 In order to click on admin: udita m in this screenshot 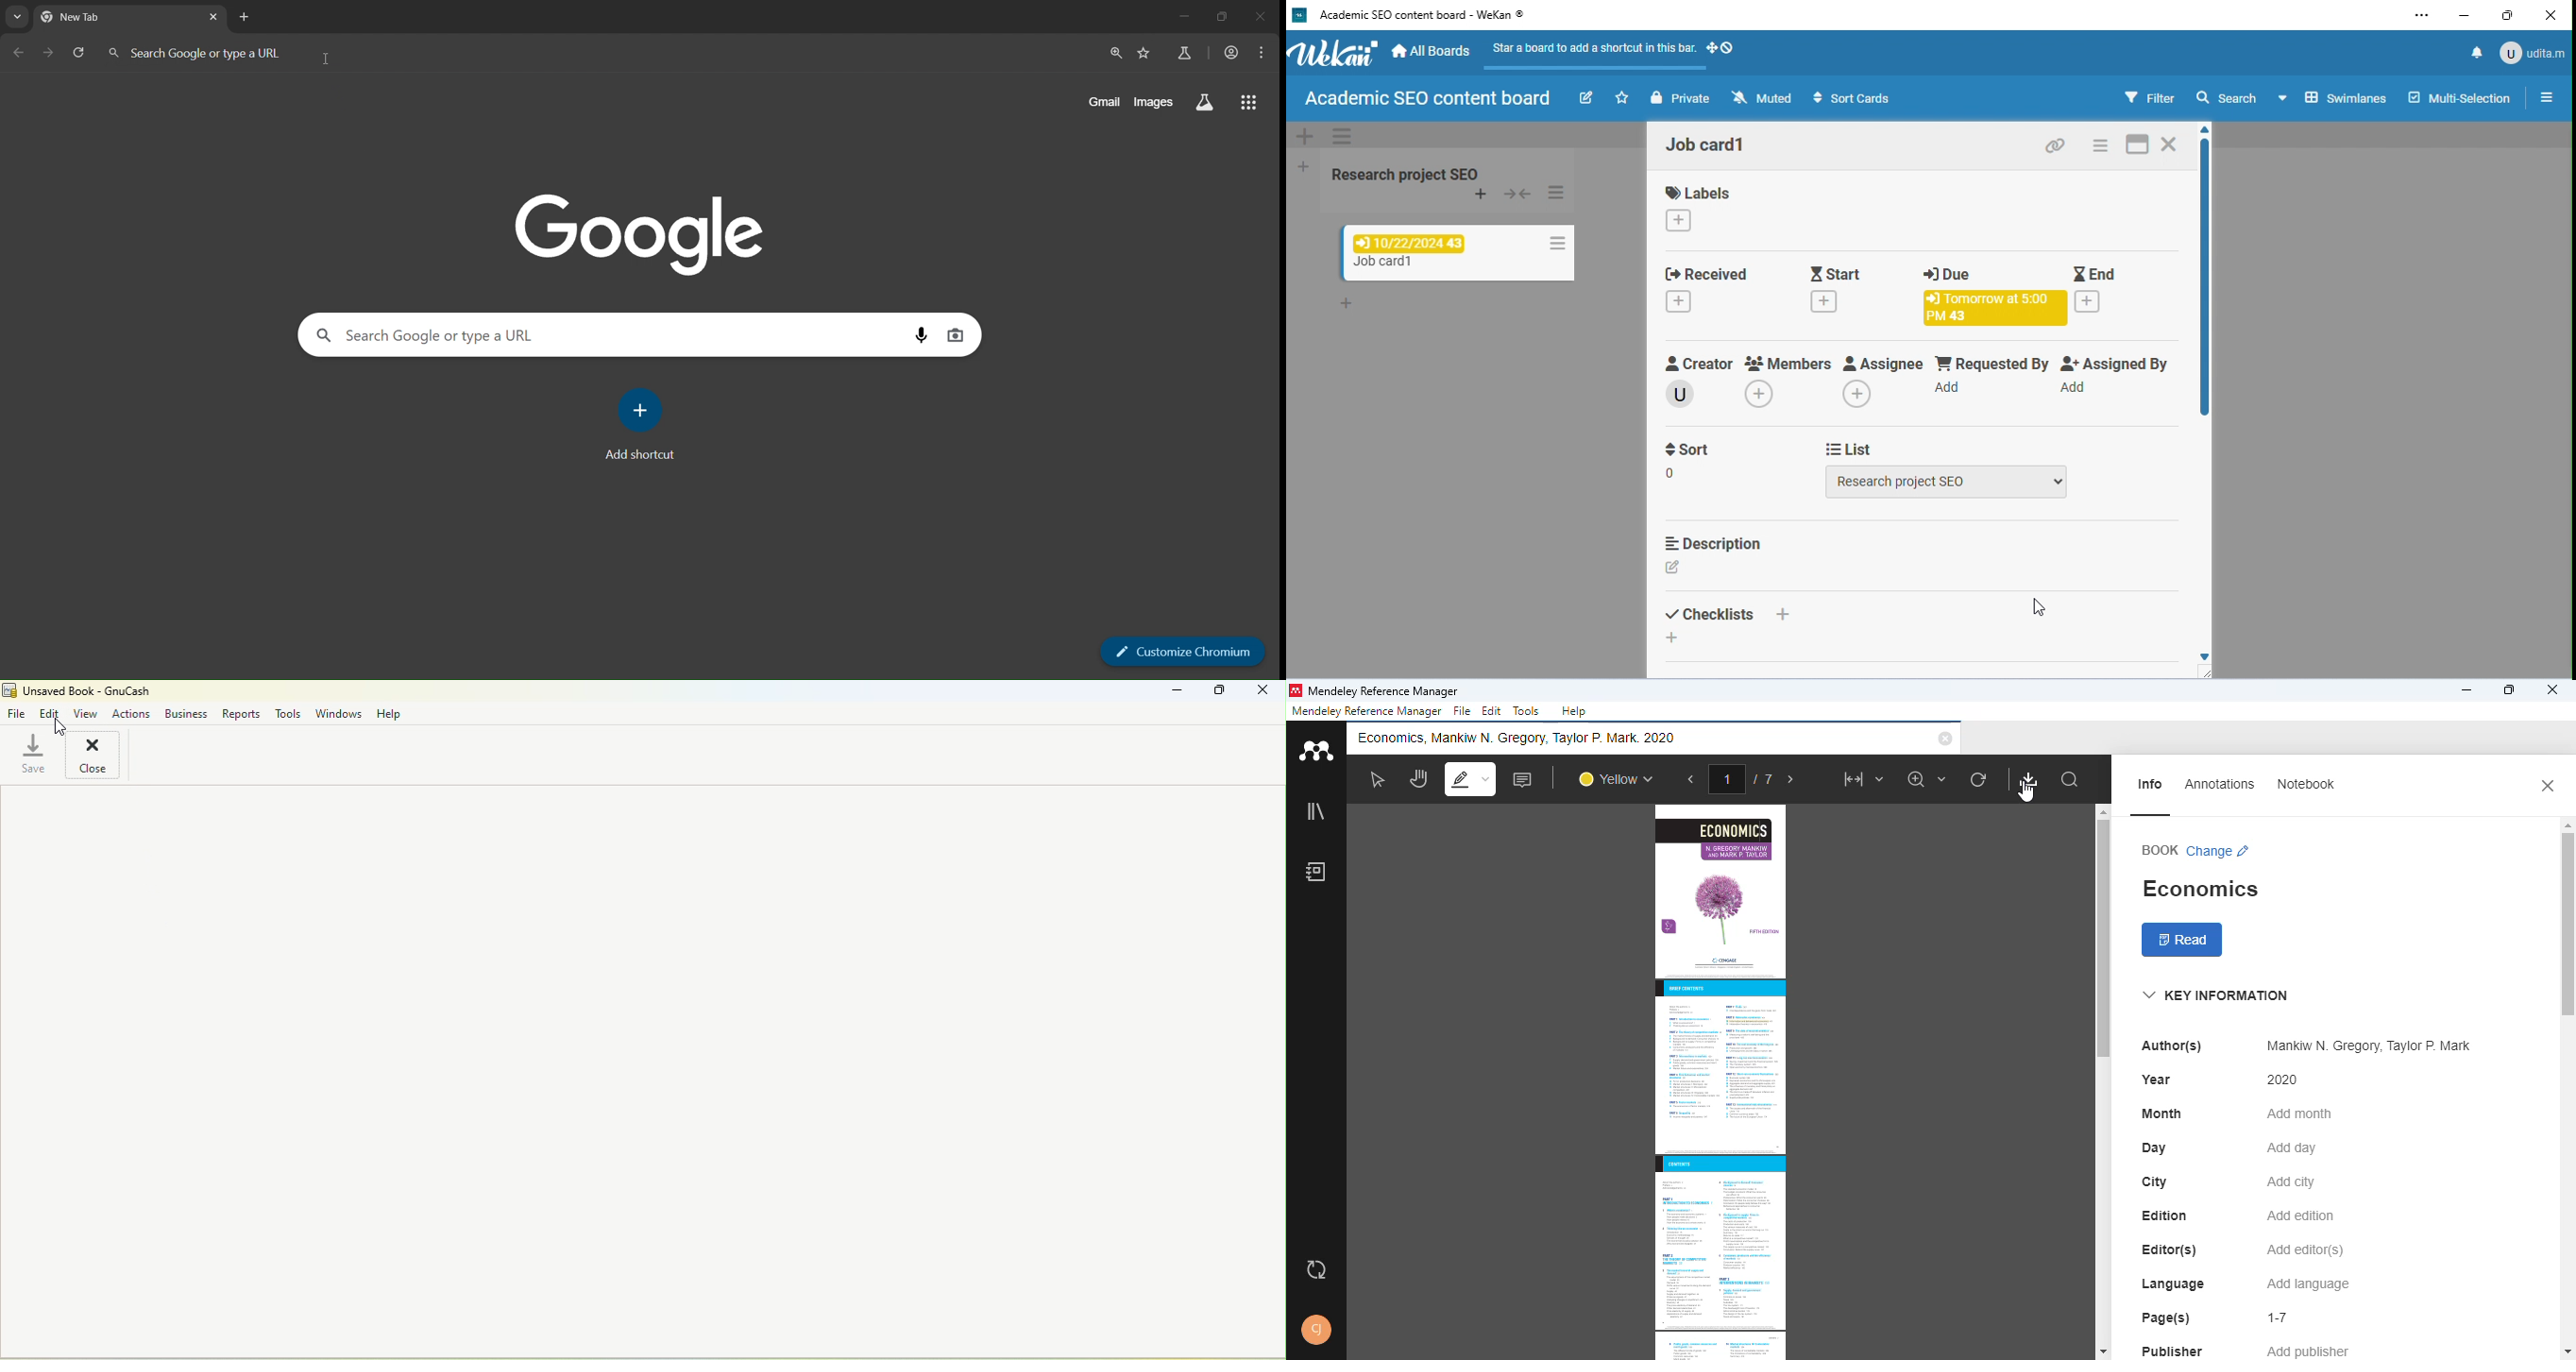, I will do `click(2531, 52)`.